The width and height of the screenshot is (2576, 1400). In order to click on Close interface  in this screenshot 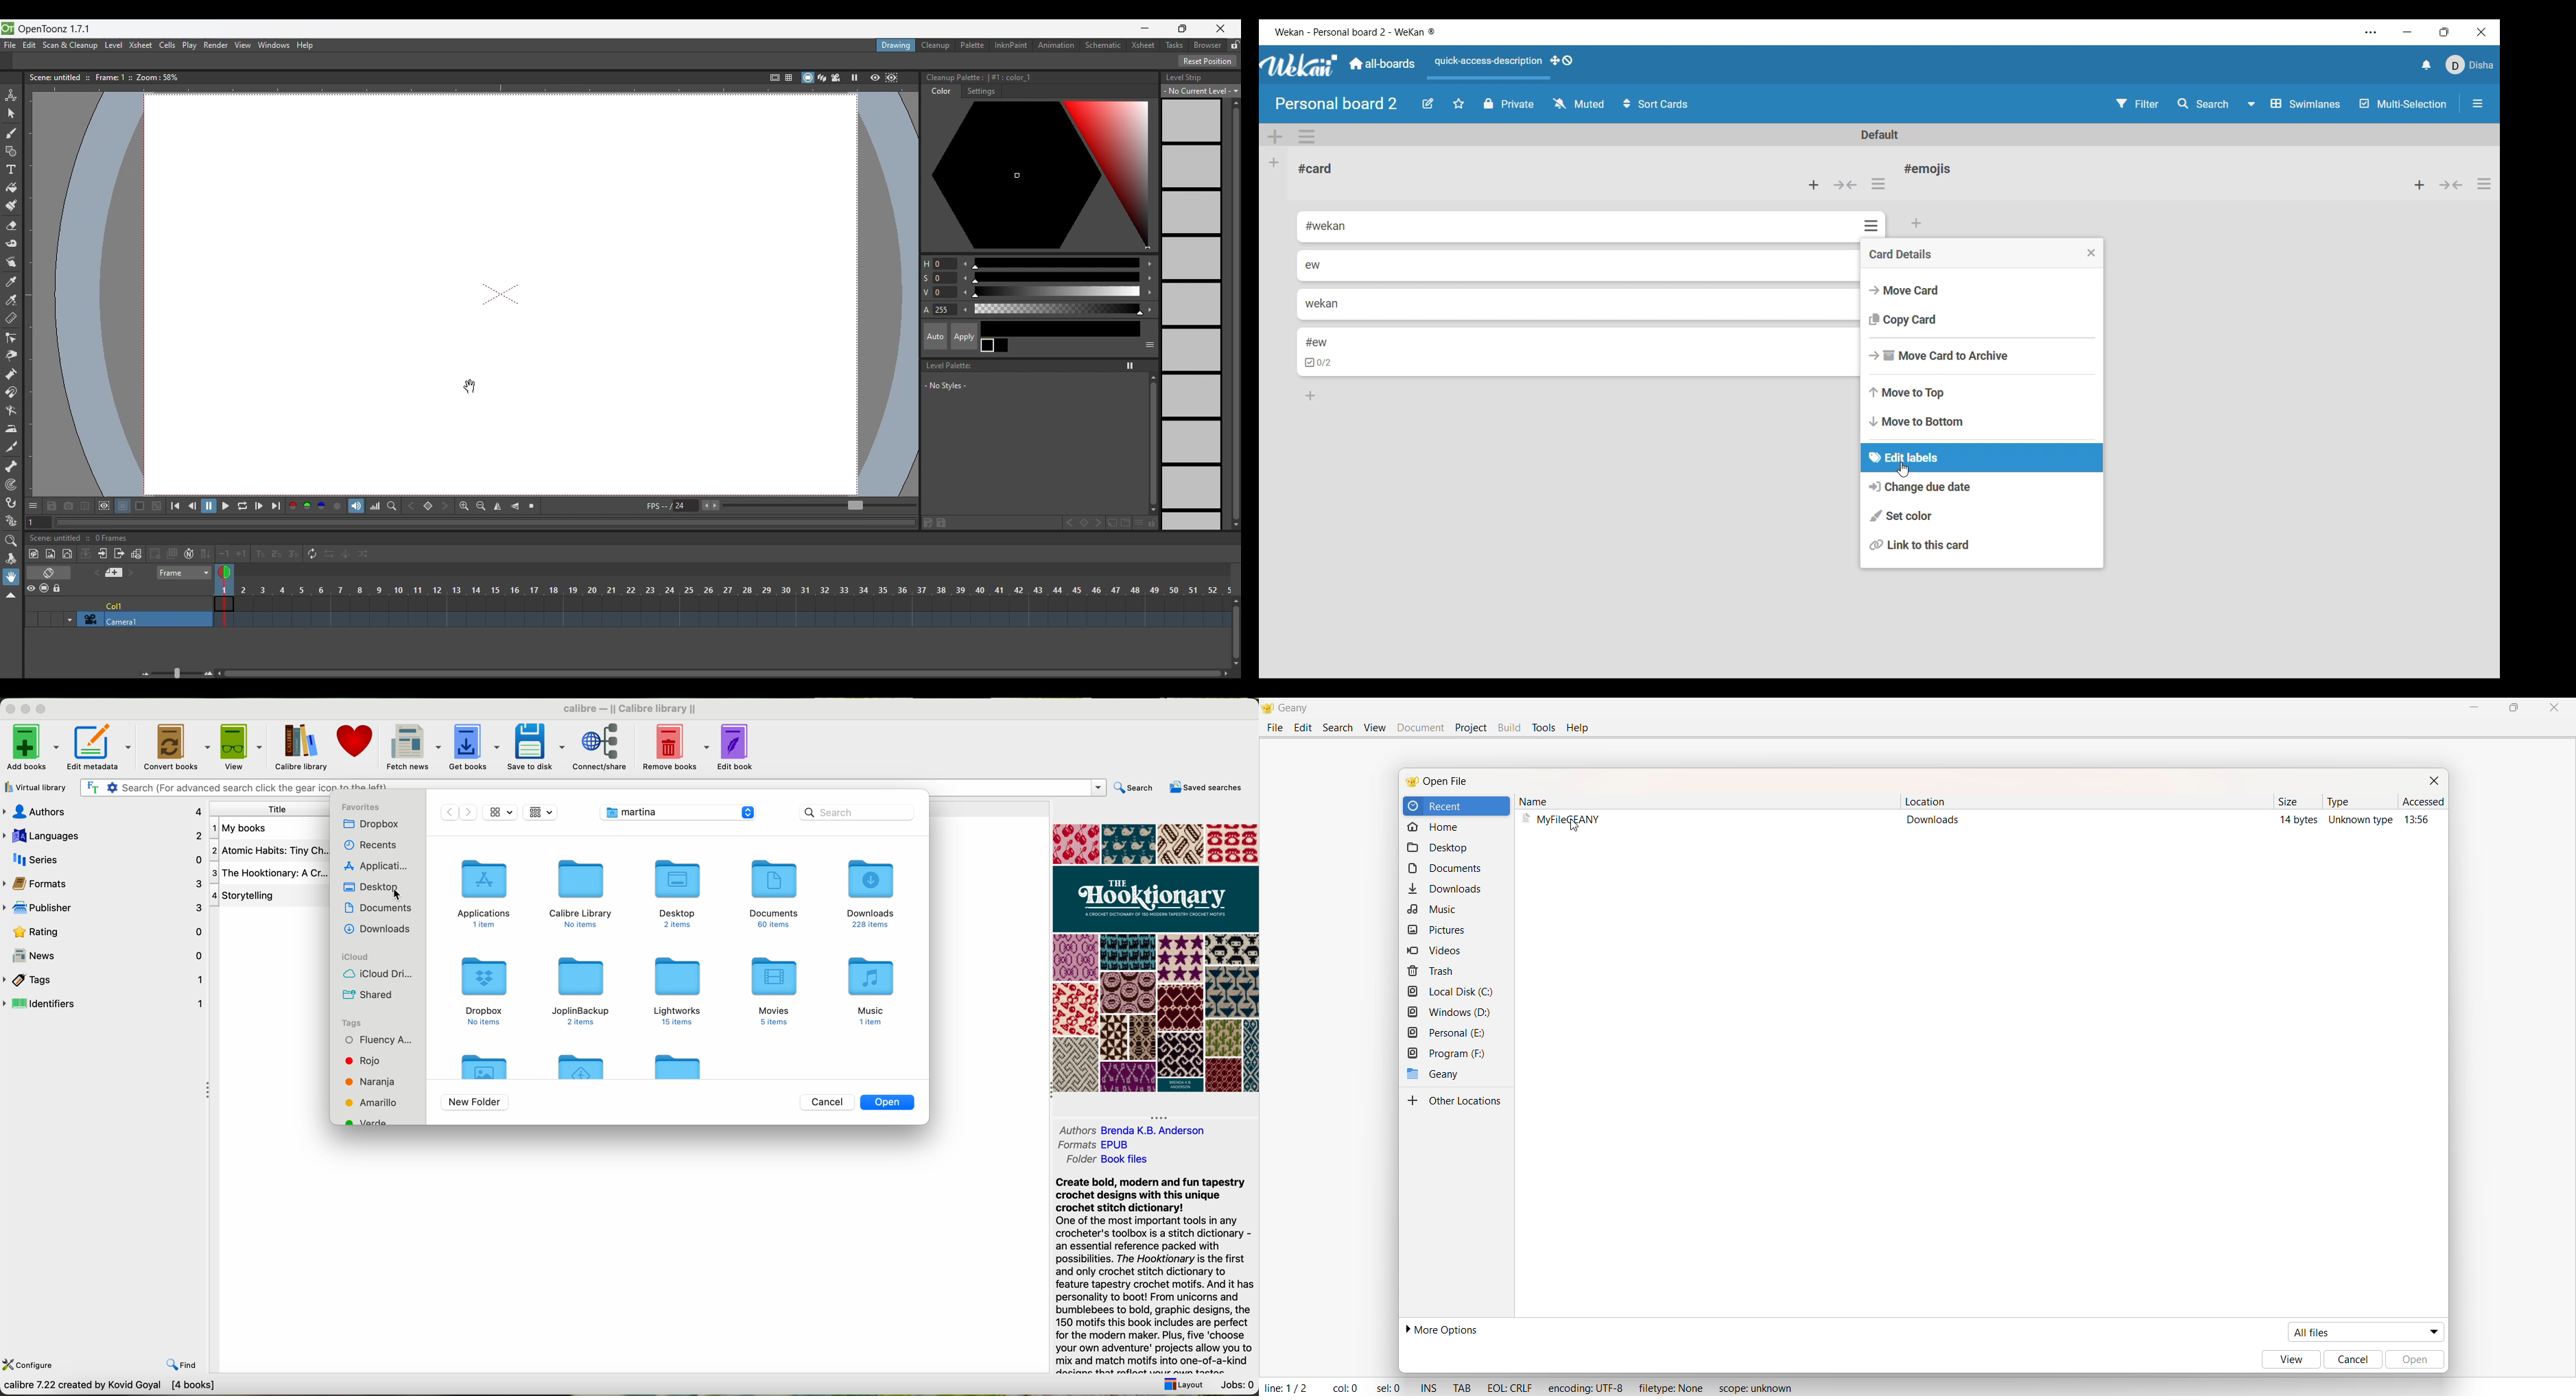, I will do `click(2482, 32)`.